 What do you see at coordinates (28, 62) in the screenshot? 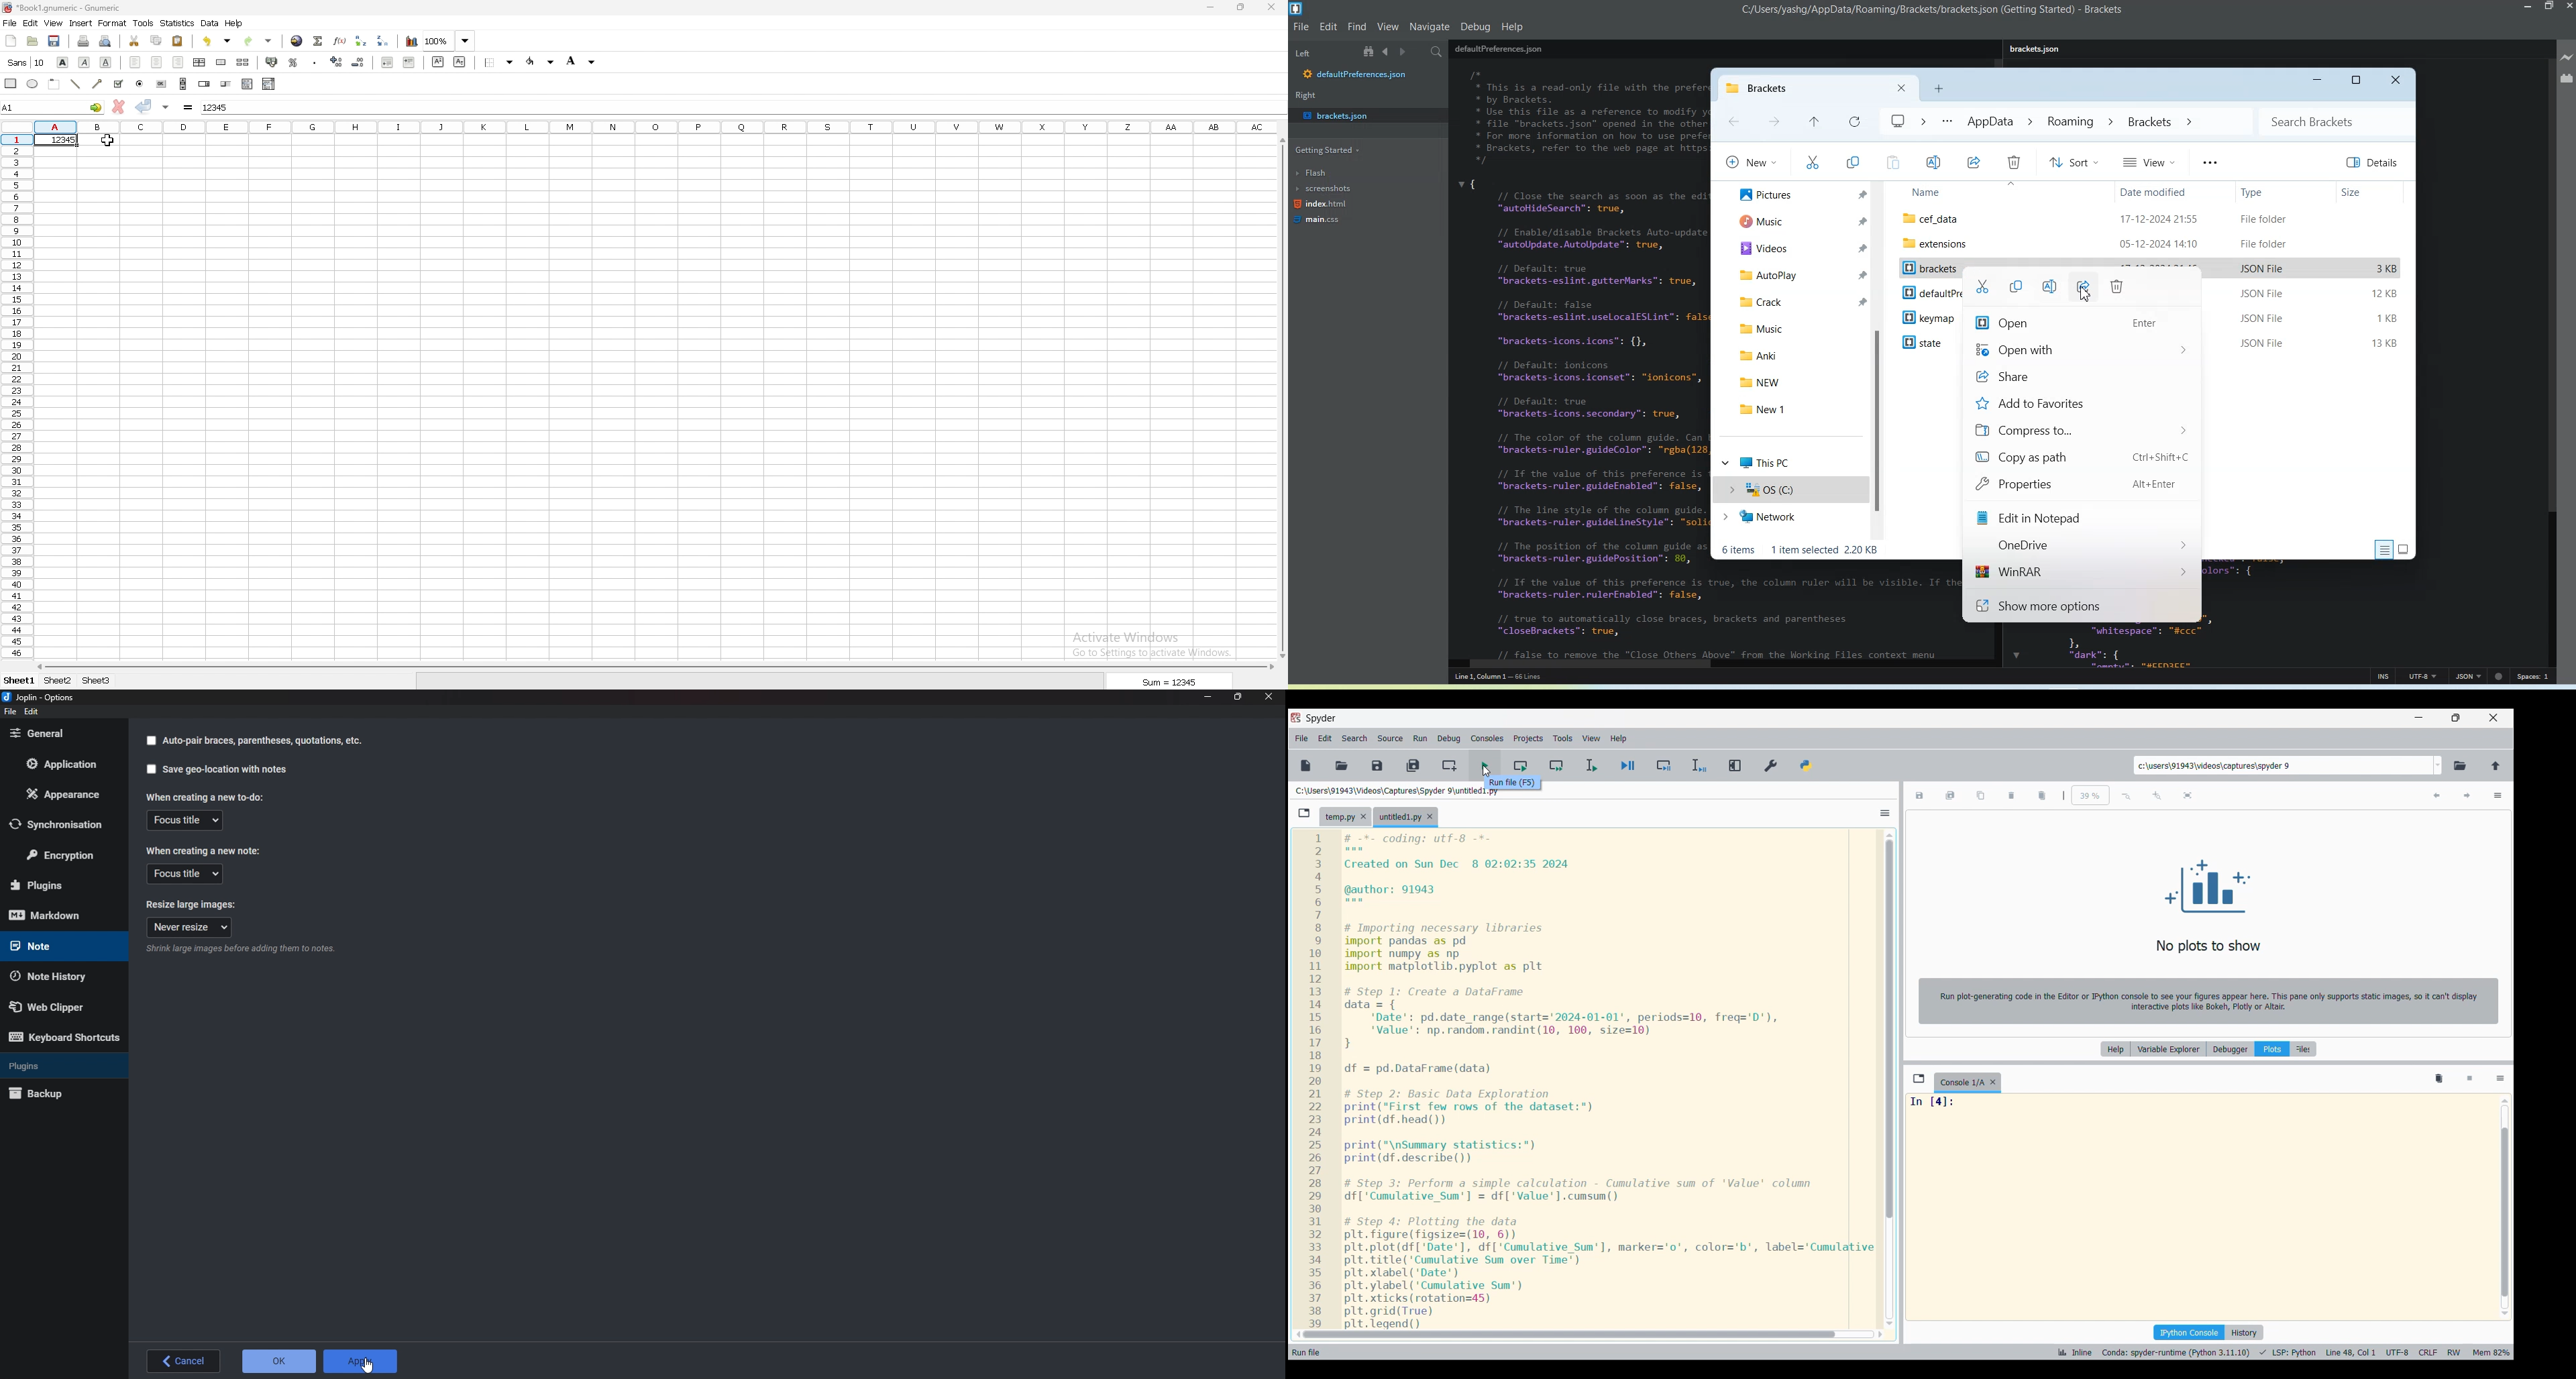
I see `font` at bounding box center [28, 62].